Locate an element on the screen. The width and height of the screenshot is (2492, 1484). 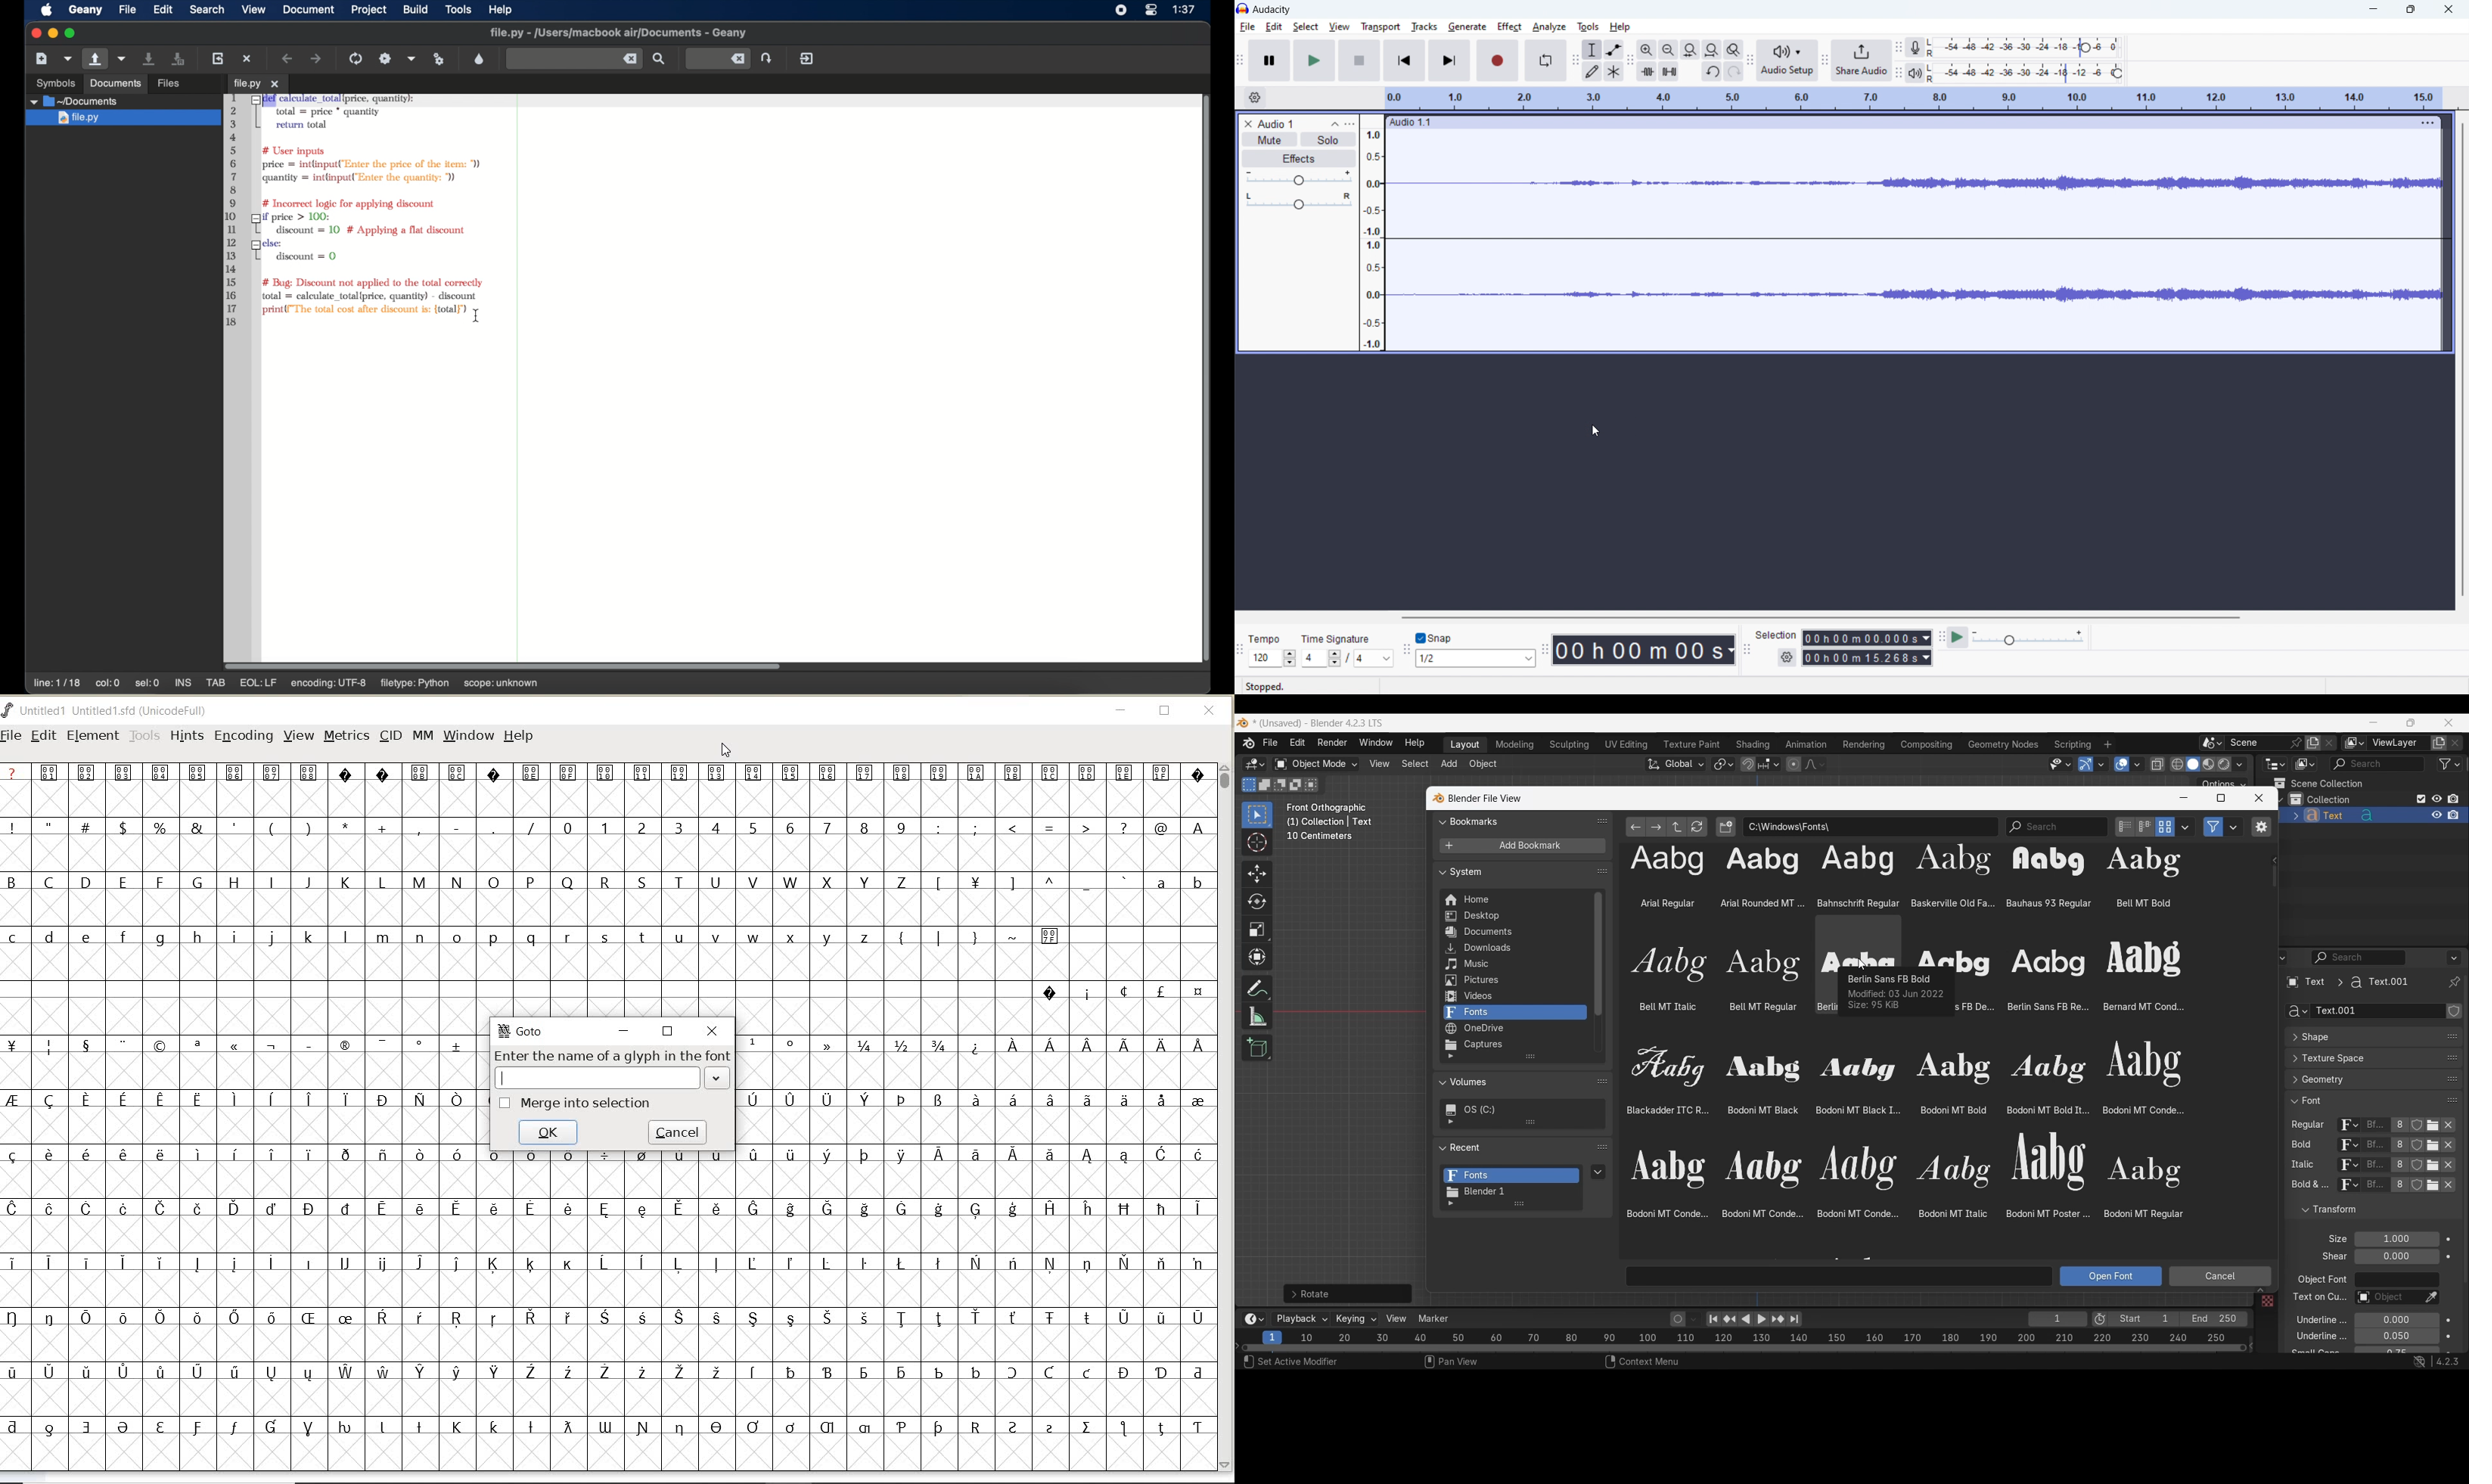
Open selected font in Text object is located at coordinates (2111, 1276).